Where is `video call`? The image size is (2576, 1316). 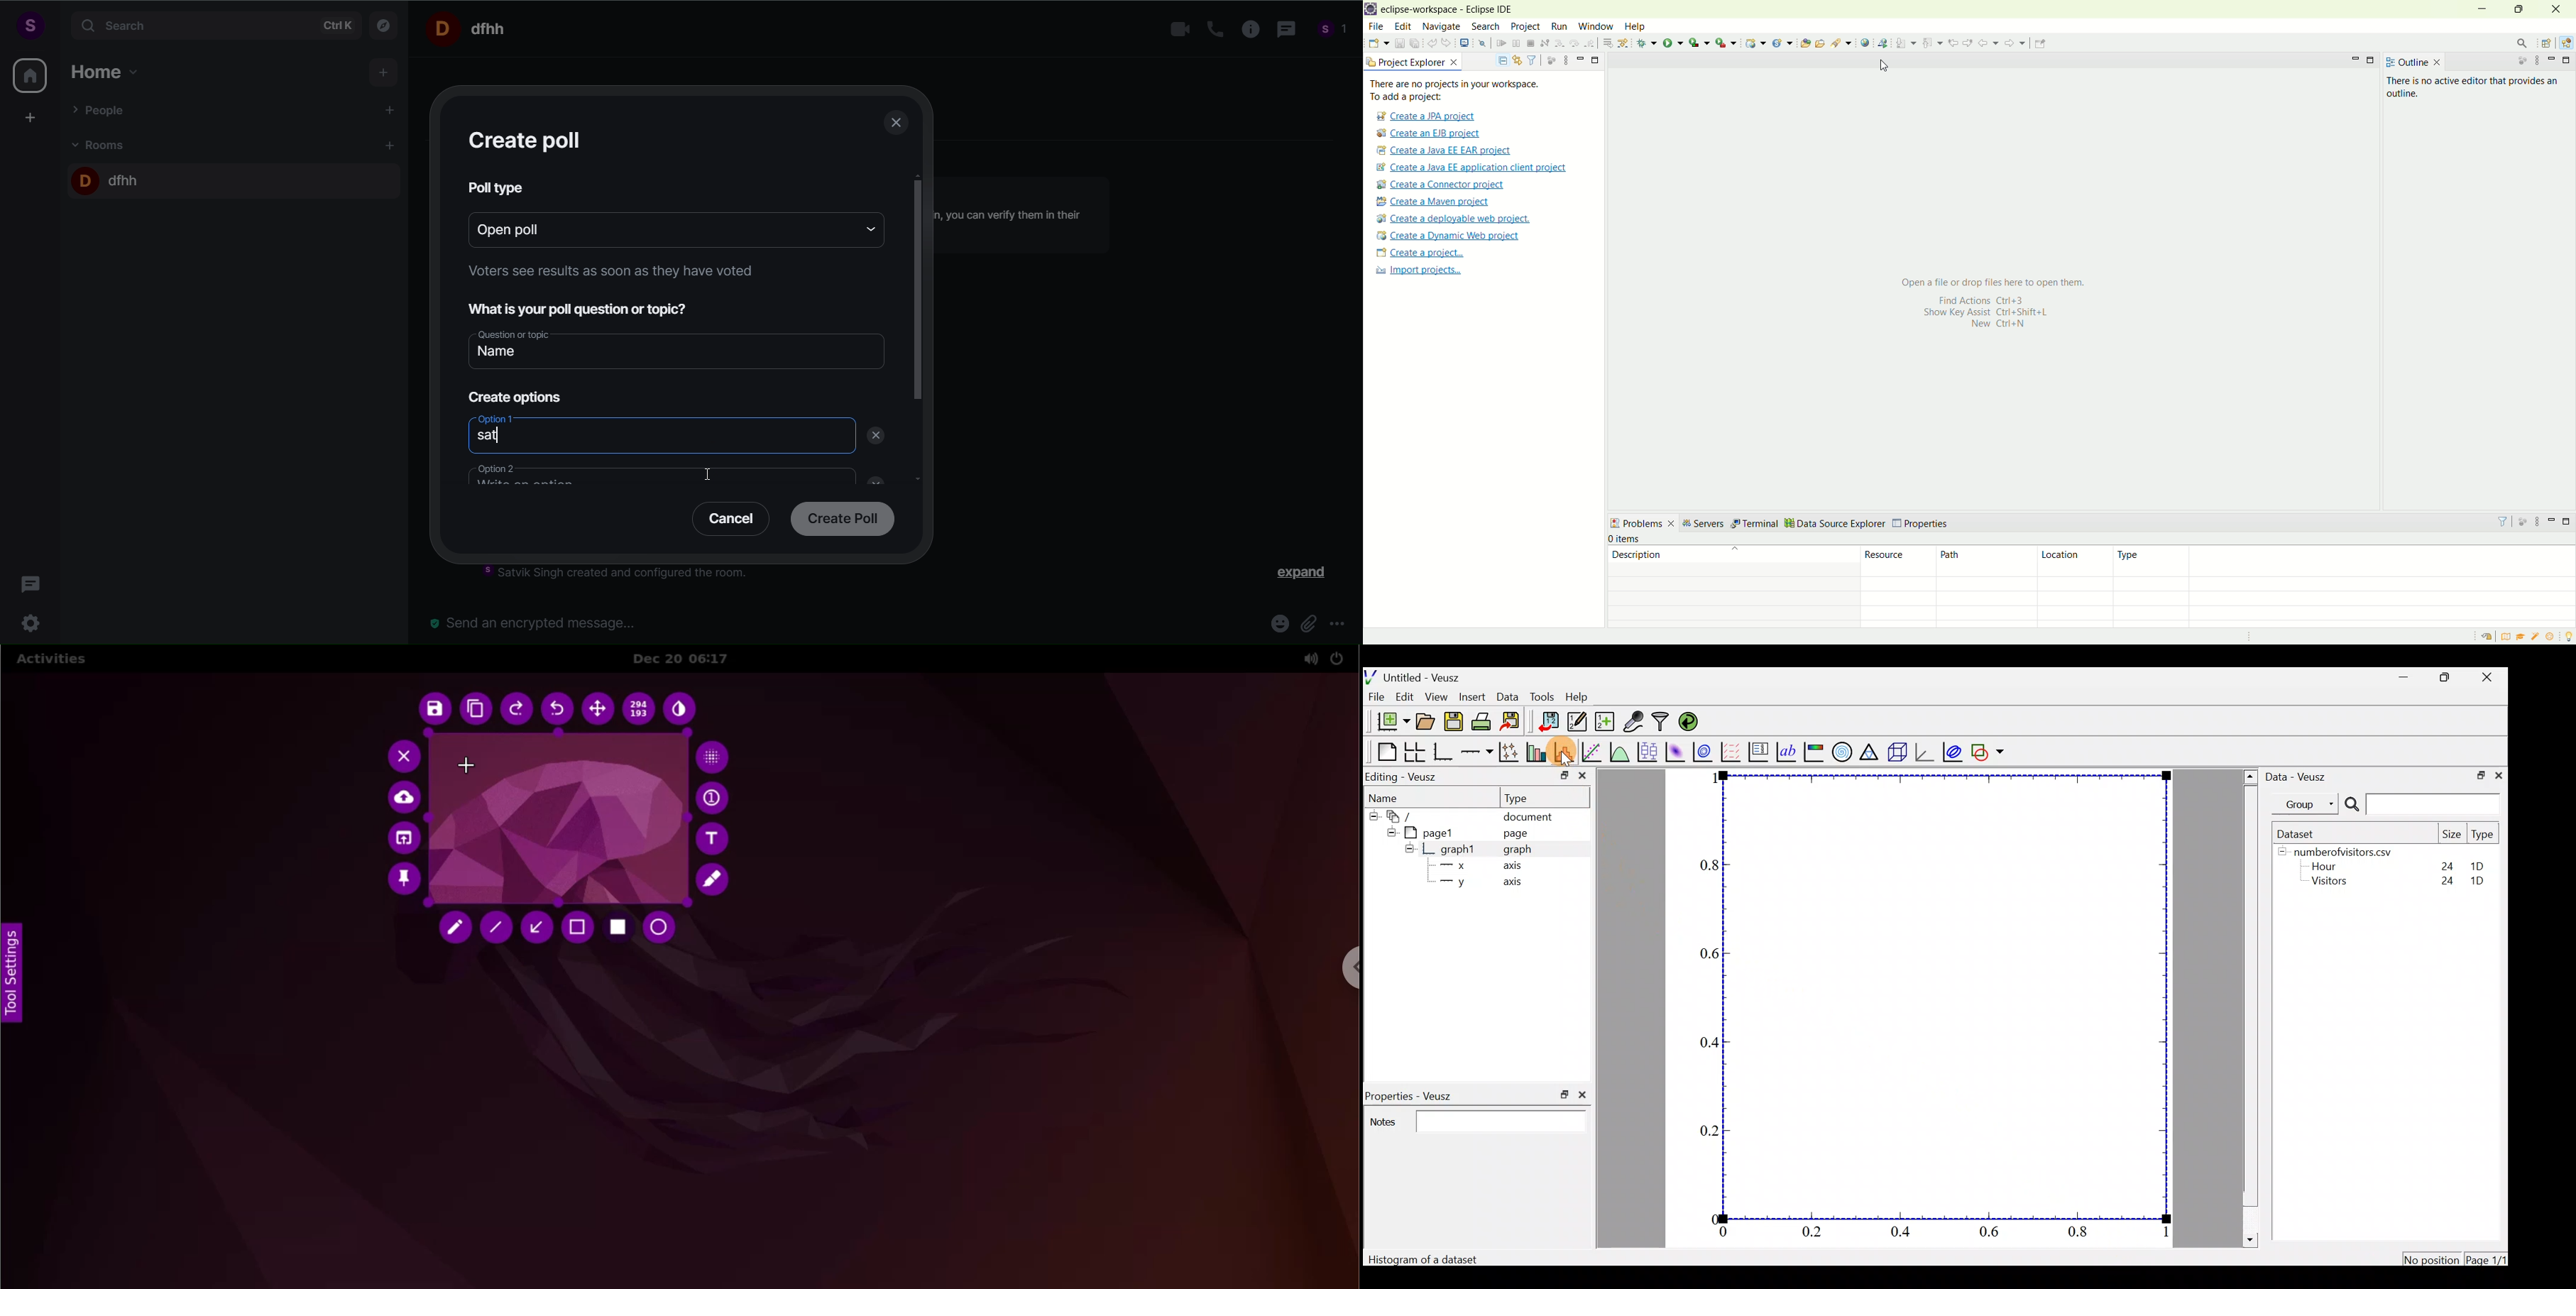
video call is located at coordinates (1176, 30).